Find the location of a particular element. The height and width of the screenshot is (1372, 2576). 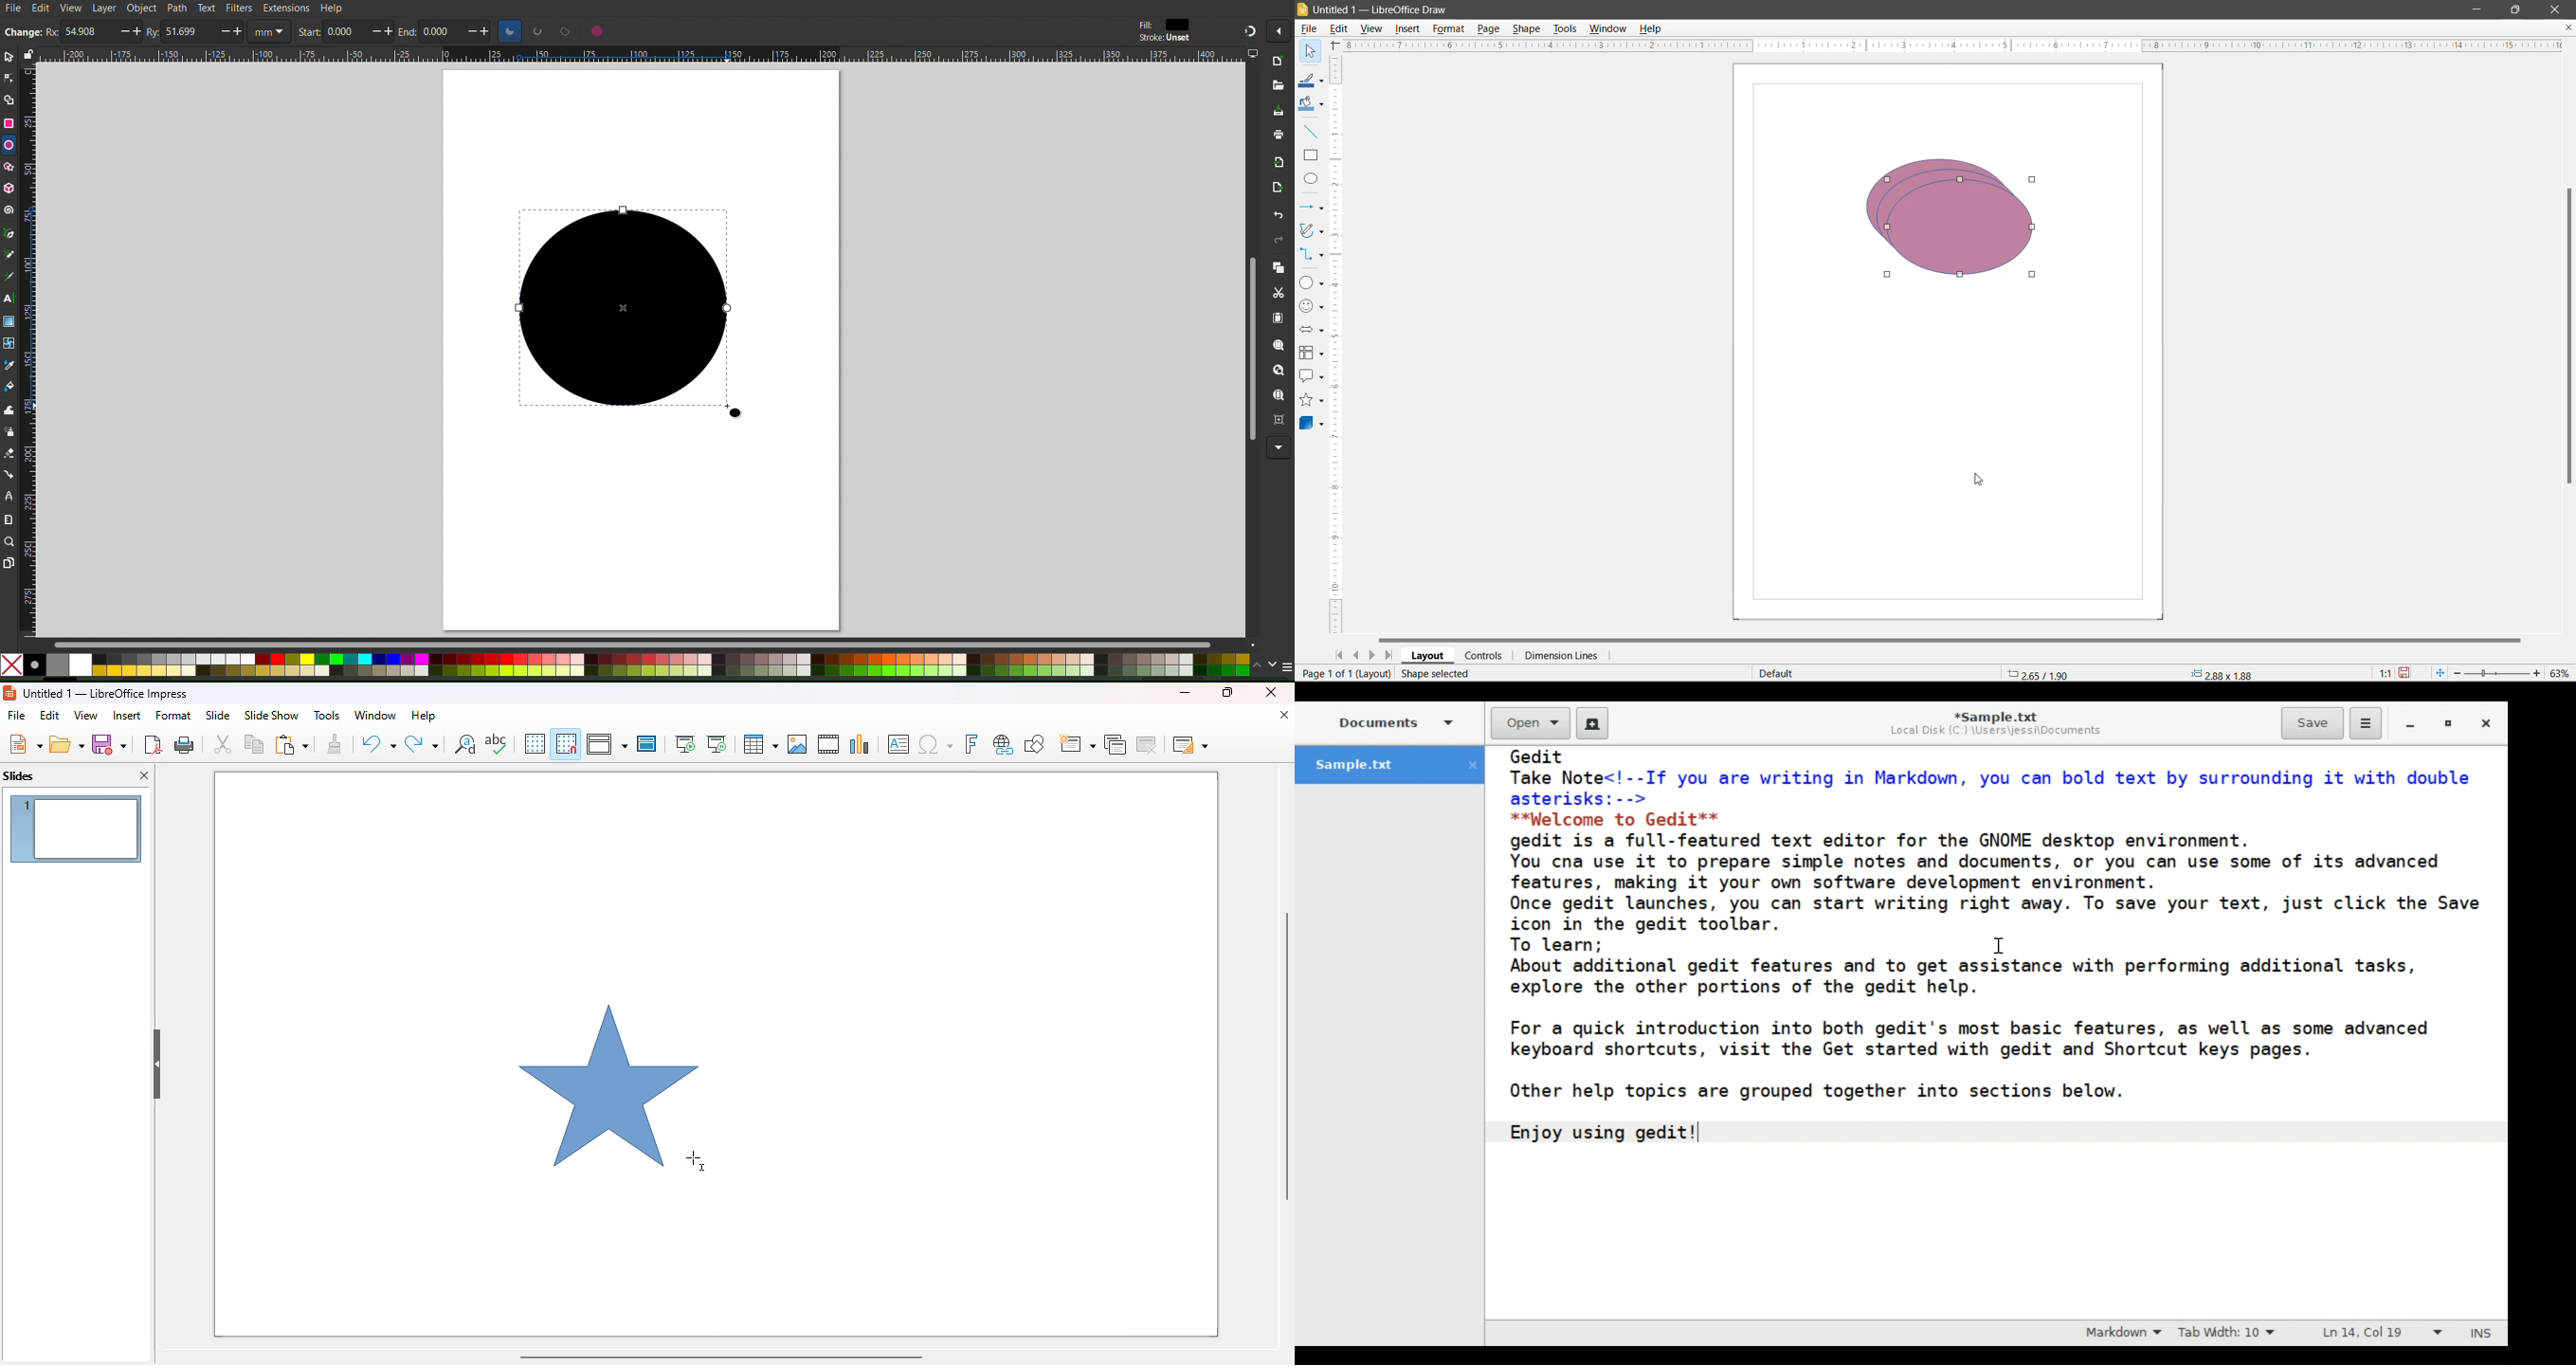

insert text box is located at coordinates (898, 744).